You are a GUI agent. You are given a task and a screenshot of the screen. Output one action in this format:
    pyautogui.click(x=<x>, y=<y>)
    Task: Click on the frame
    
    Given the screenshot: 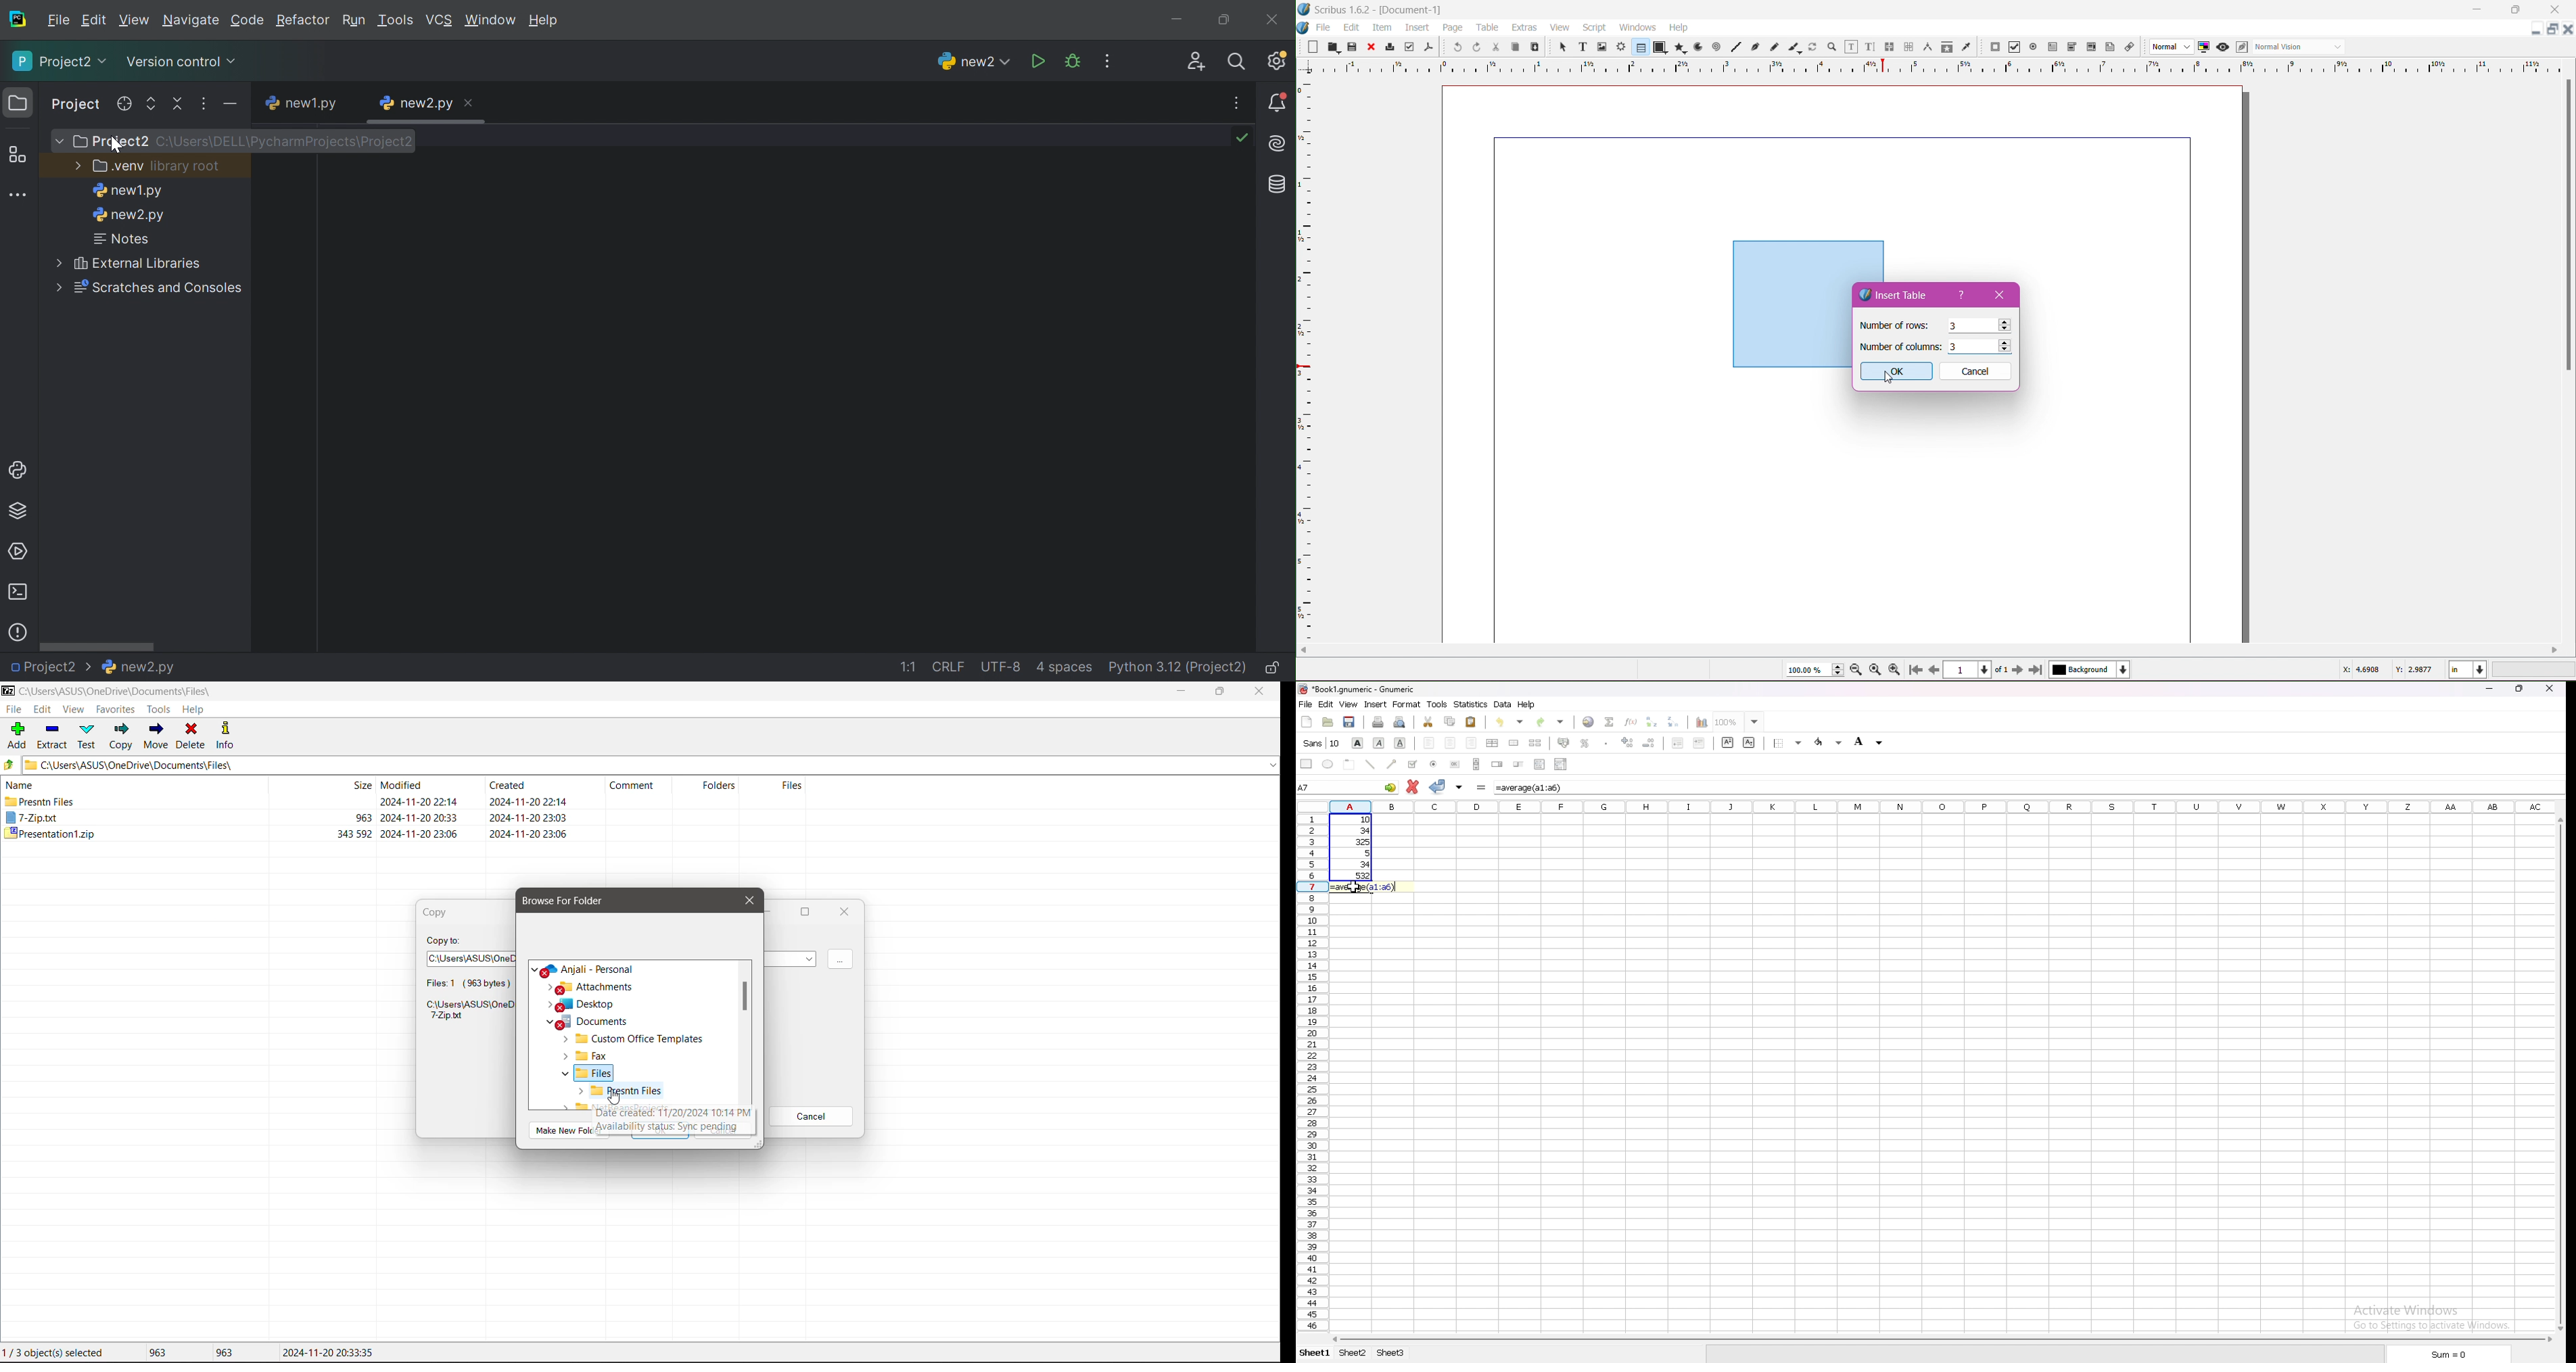 What is the action you would take?
    pyautogui.click(x=1349, y=764)
    